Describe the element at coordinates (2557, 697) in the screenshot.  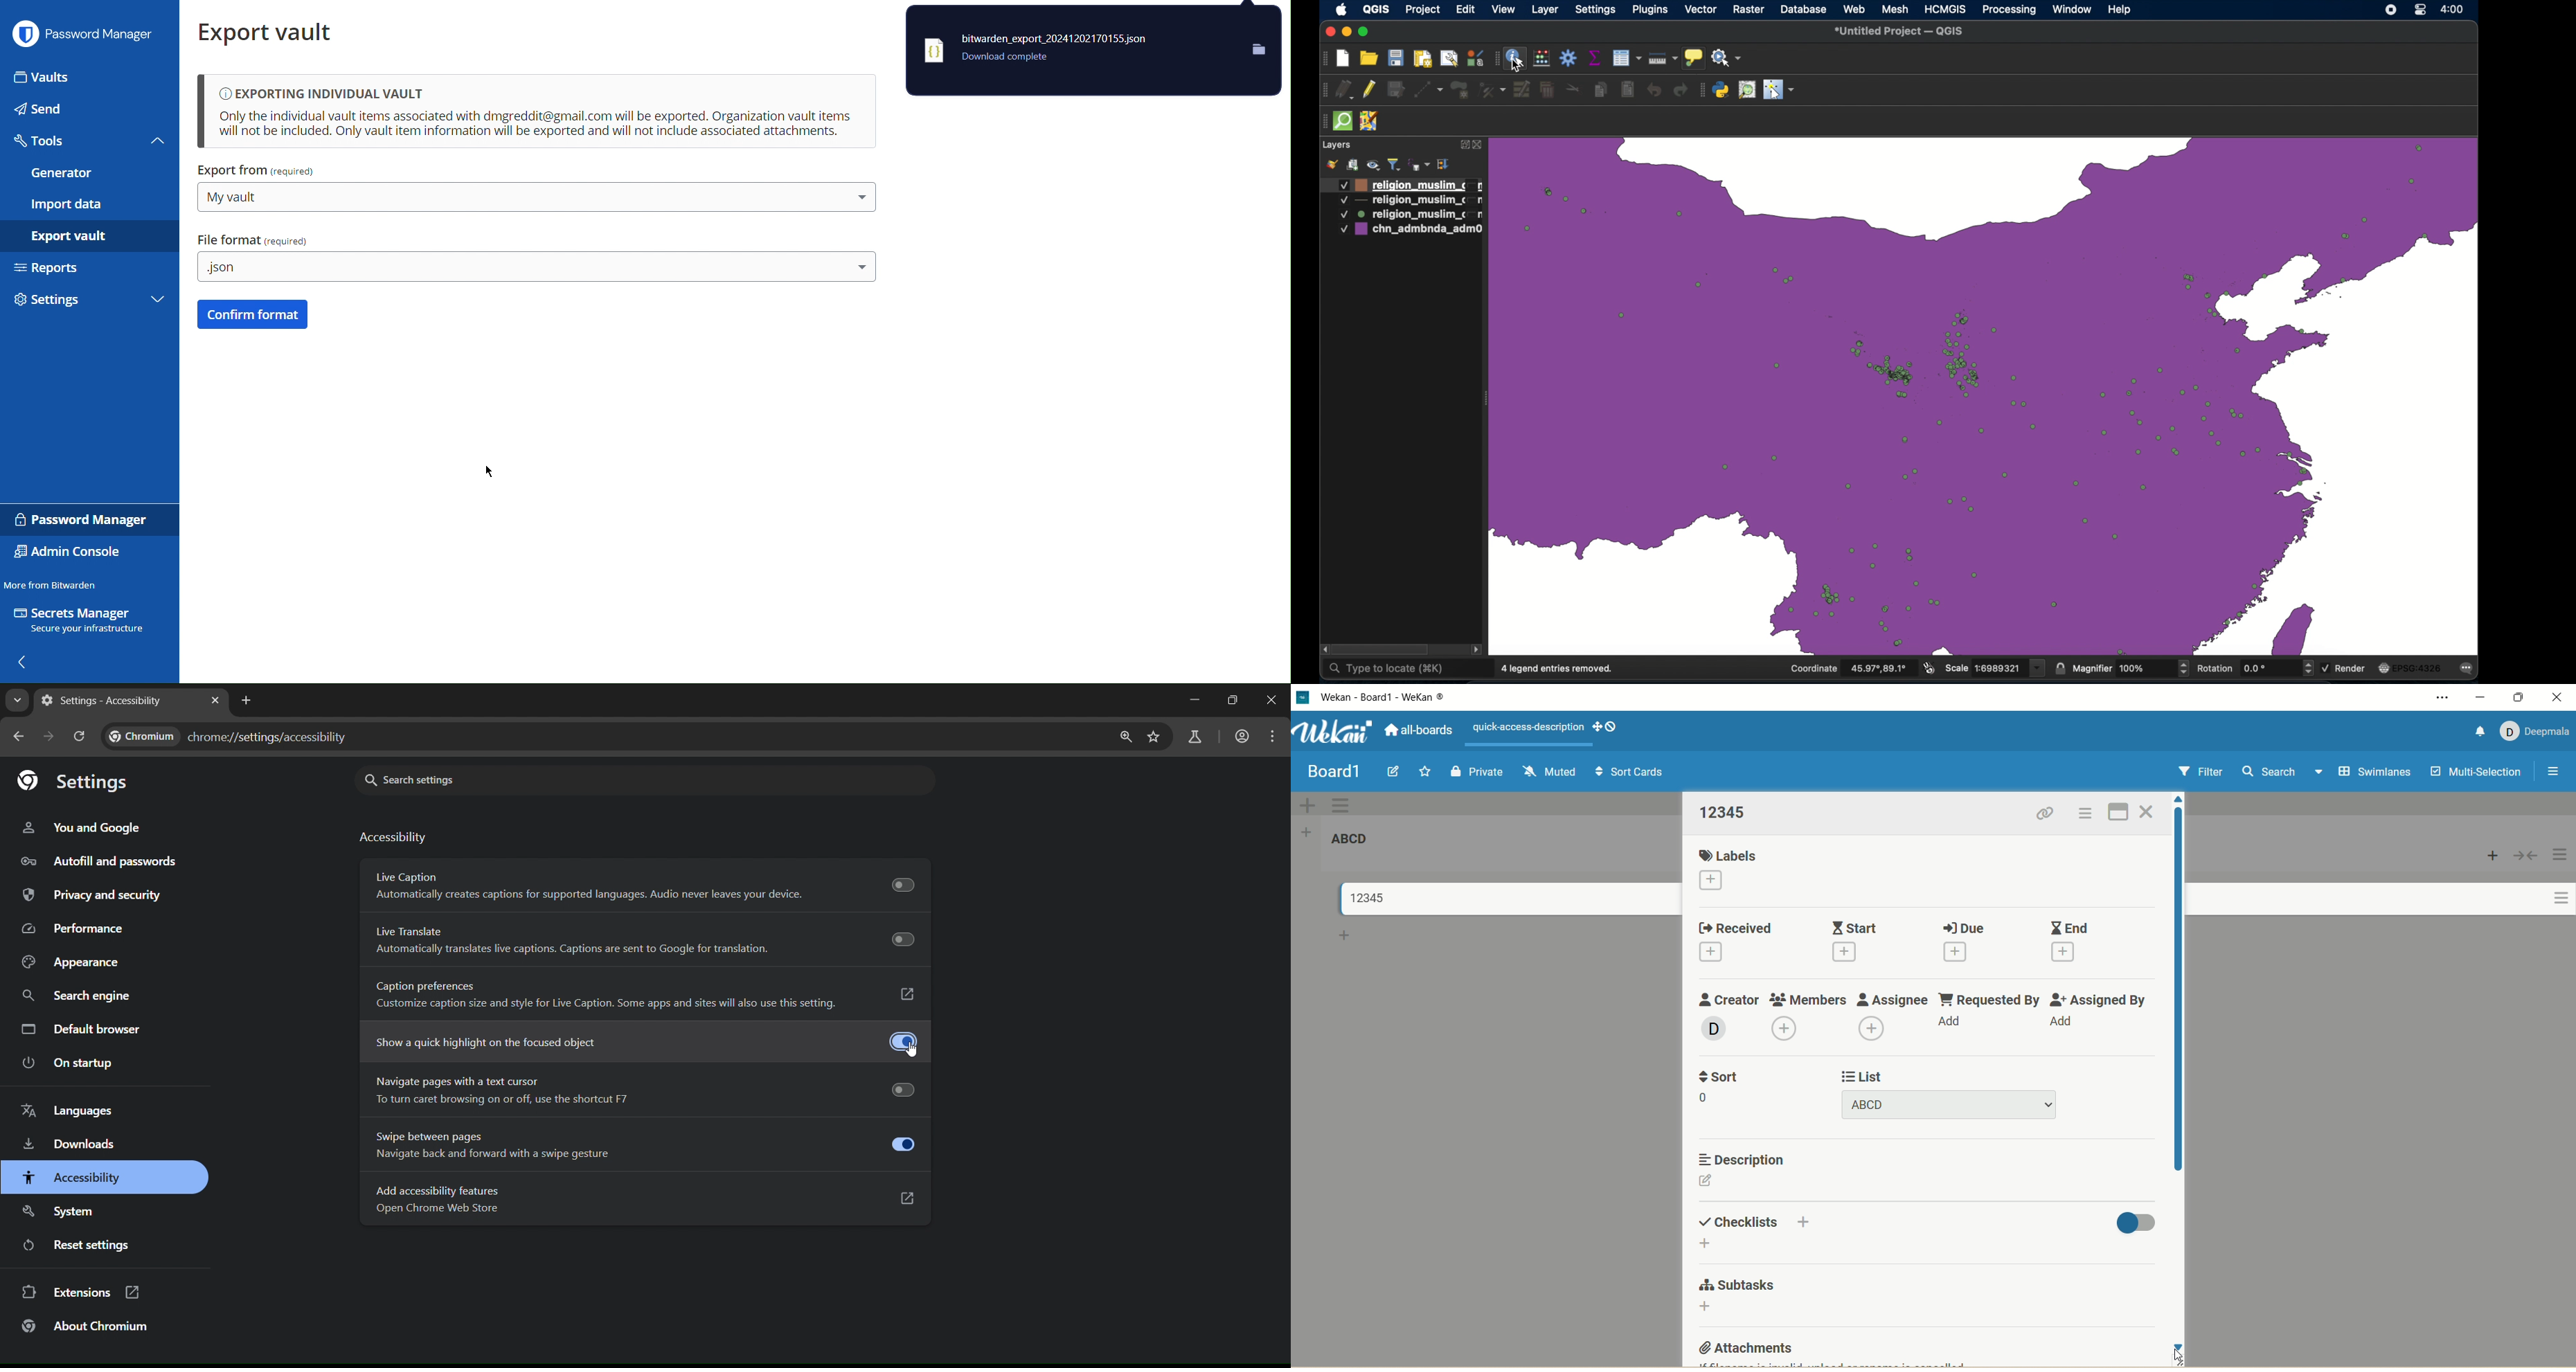
I see `close` at that location.